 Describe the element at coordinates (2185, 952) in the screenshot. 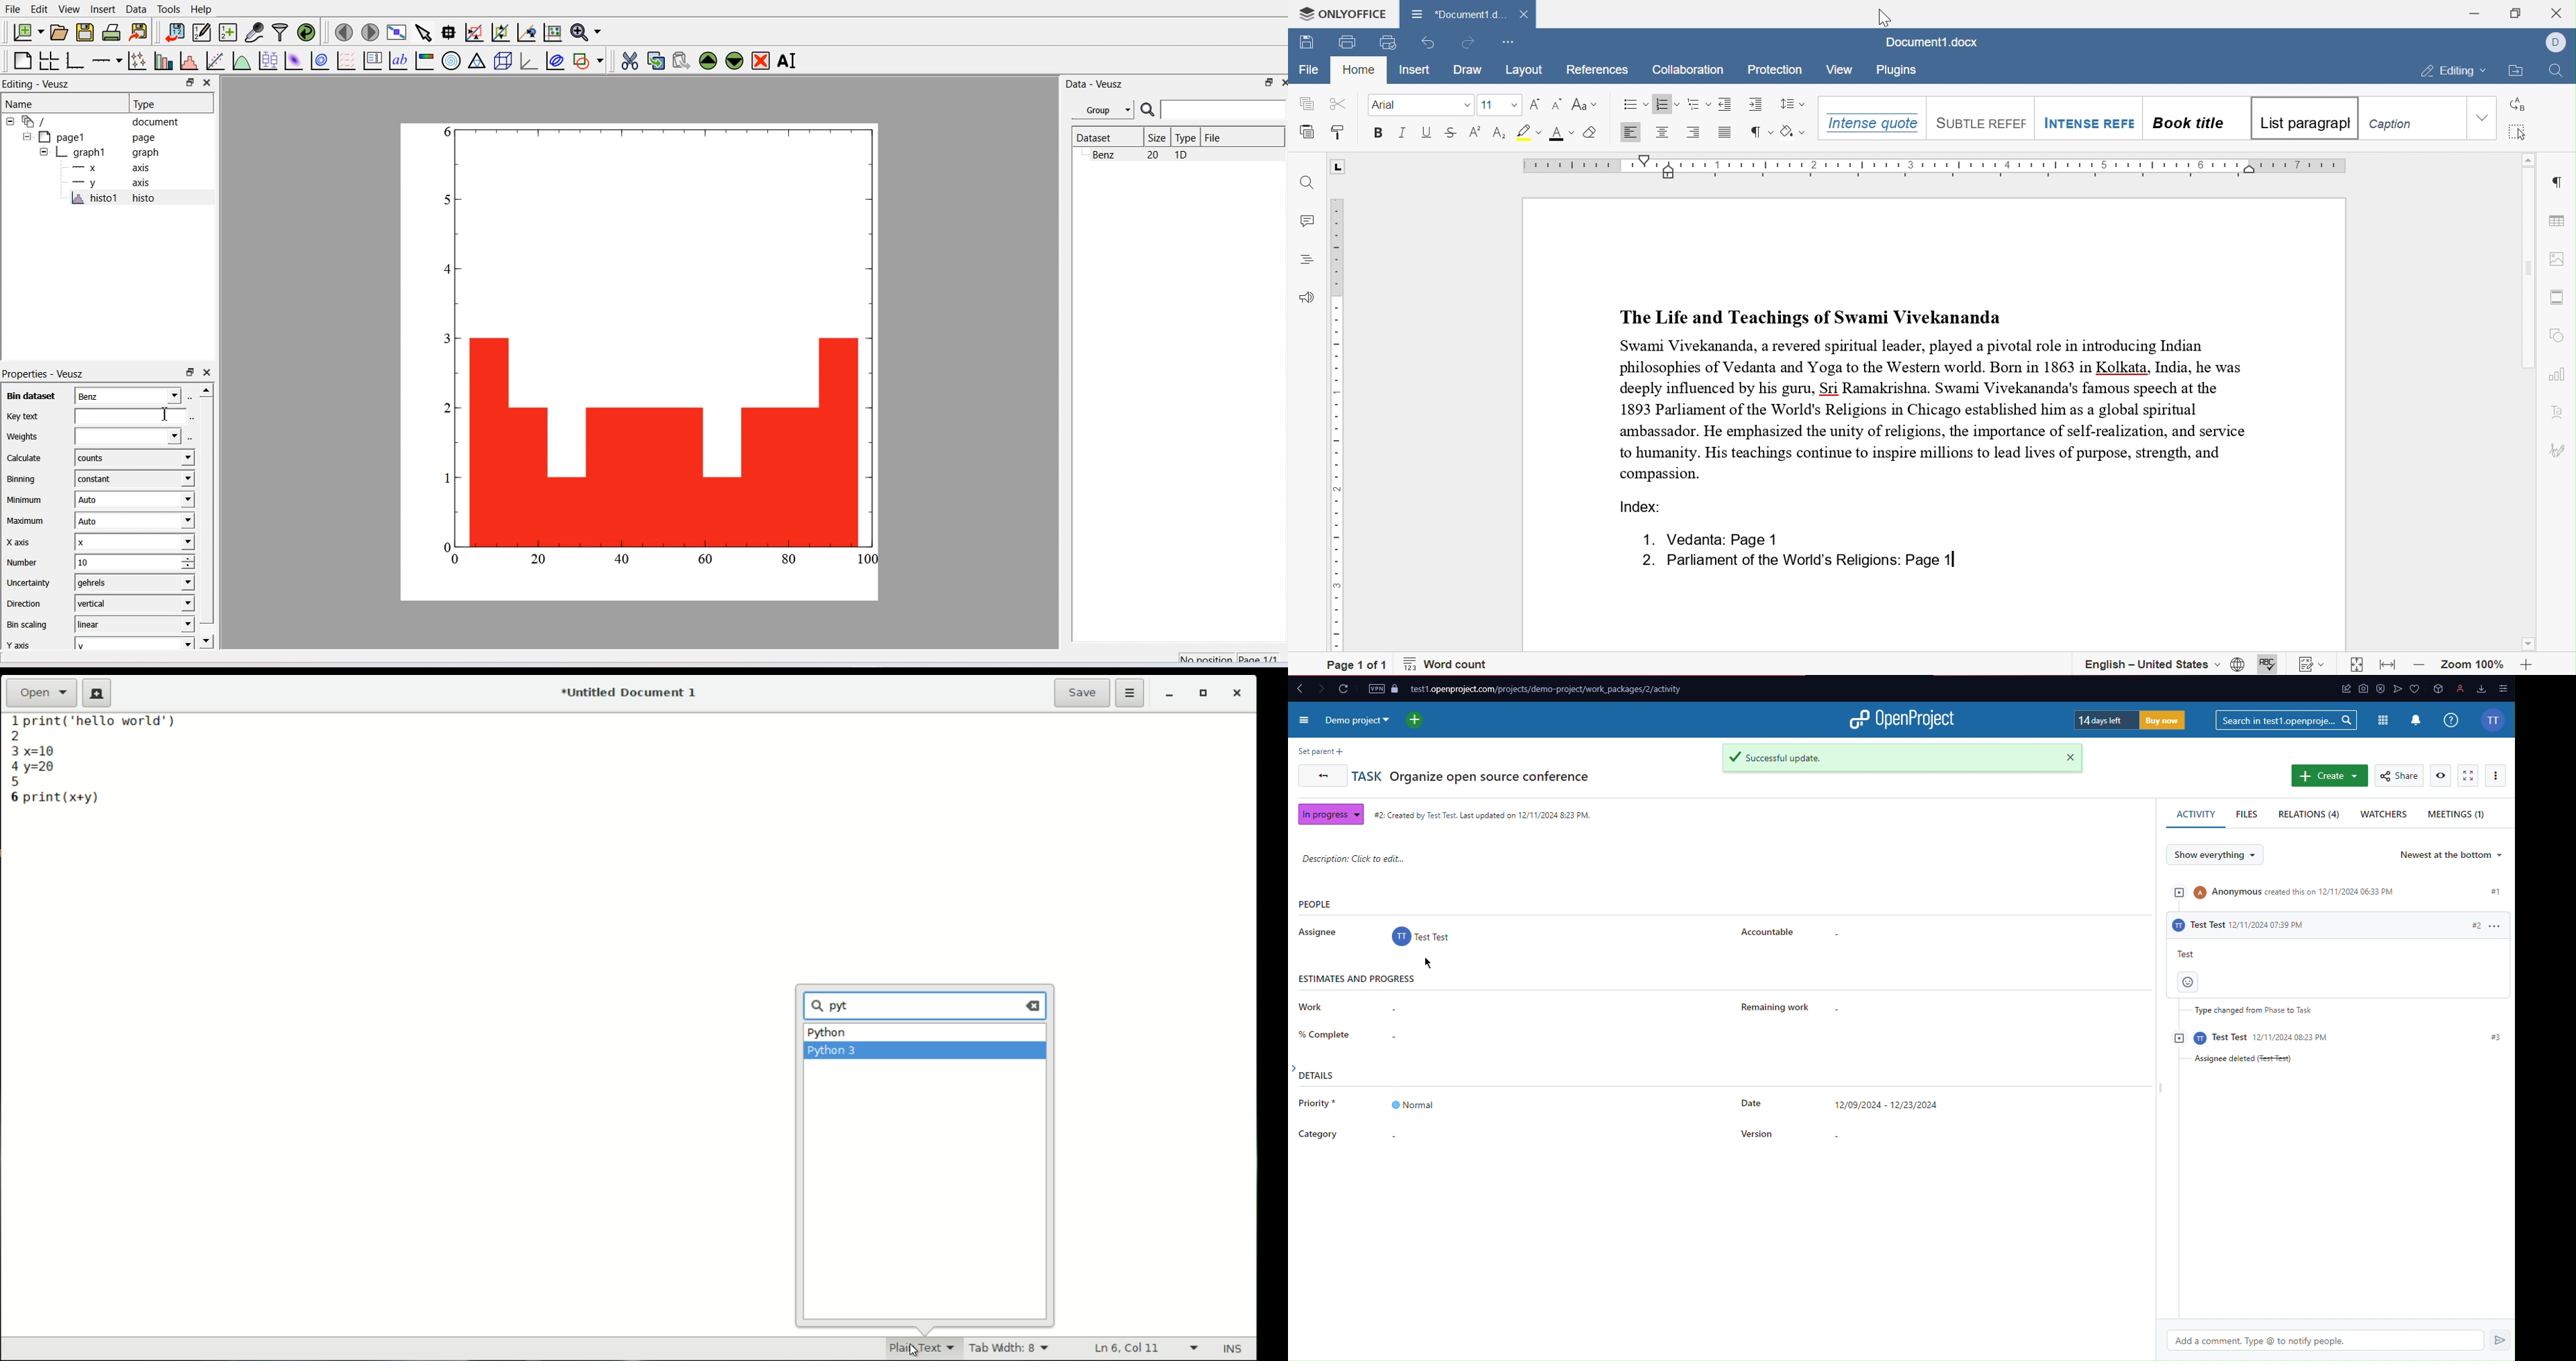

I see `test` at that location.